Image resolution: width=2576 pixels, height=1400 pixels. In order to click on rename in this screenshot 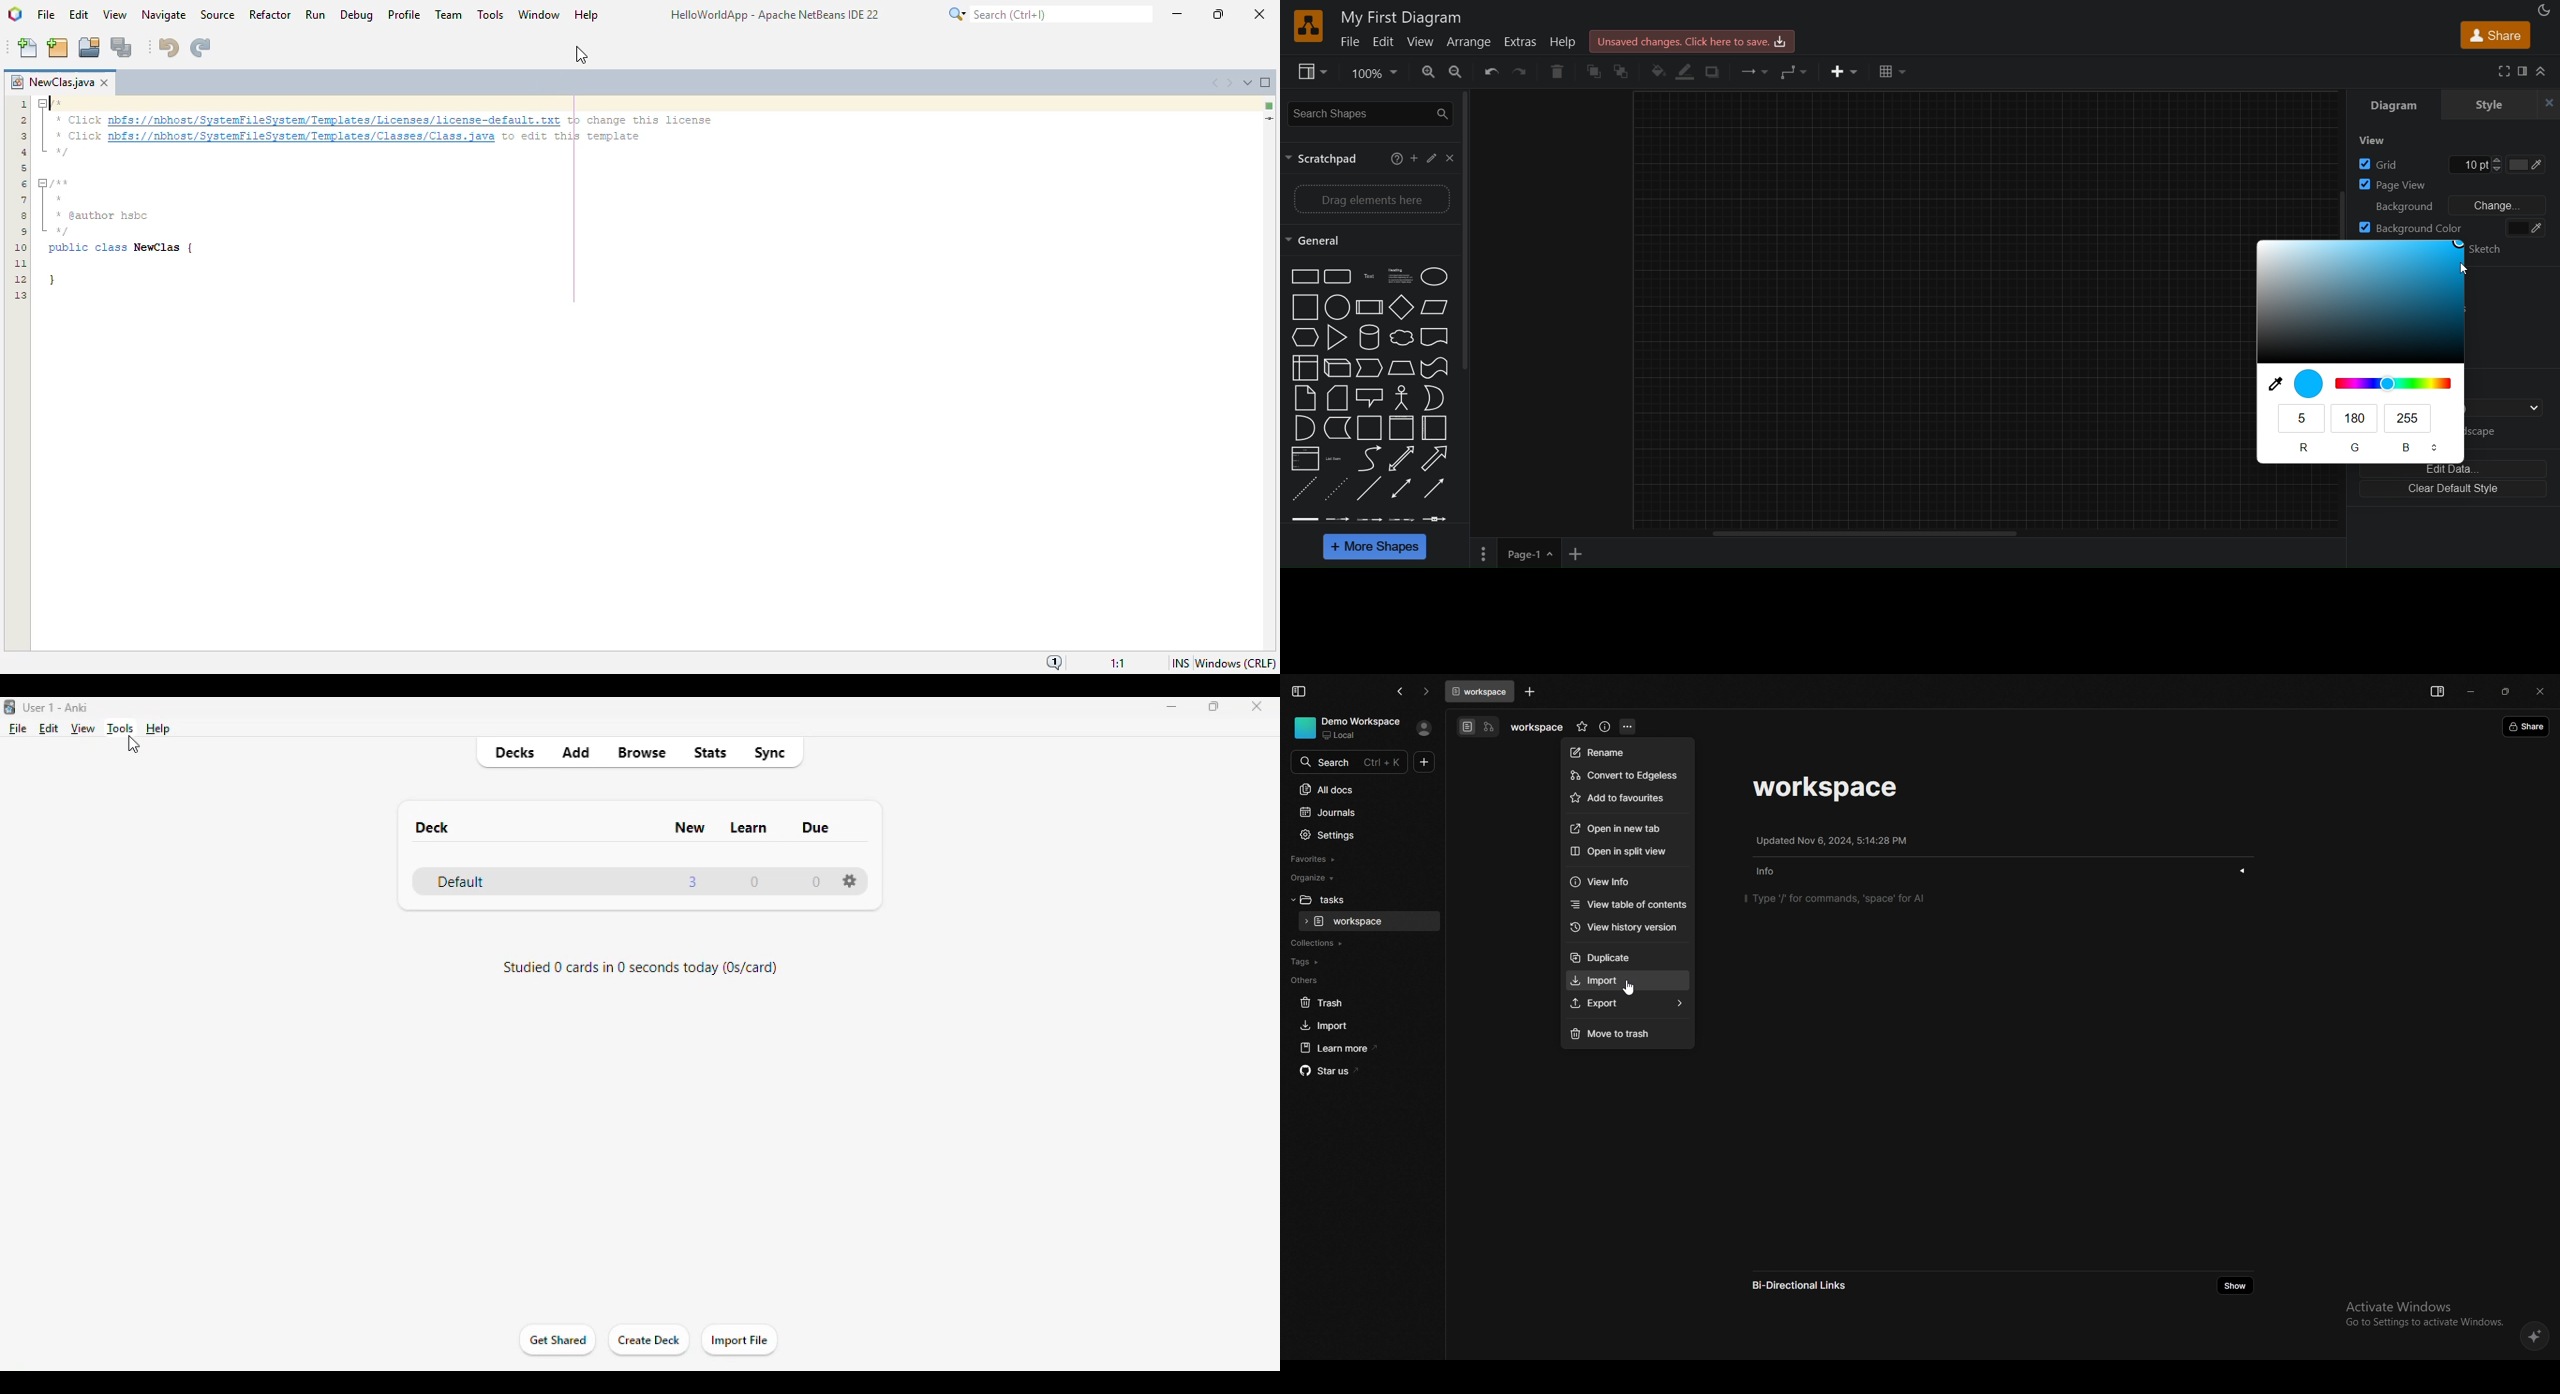, I will do `click(1626, 752)`.